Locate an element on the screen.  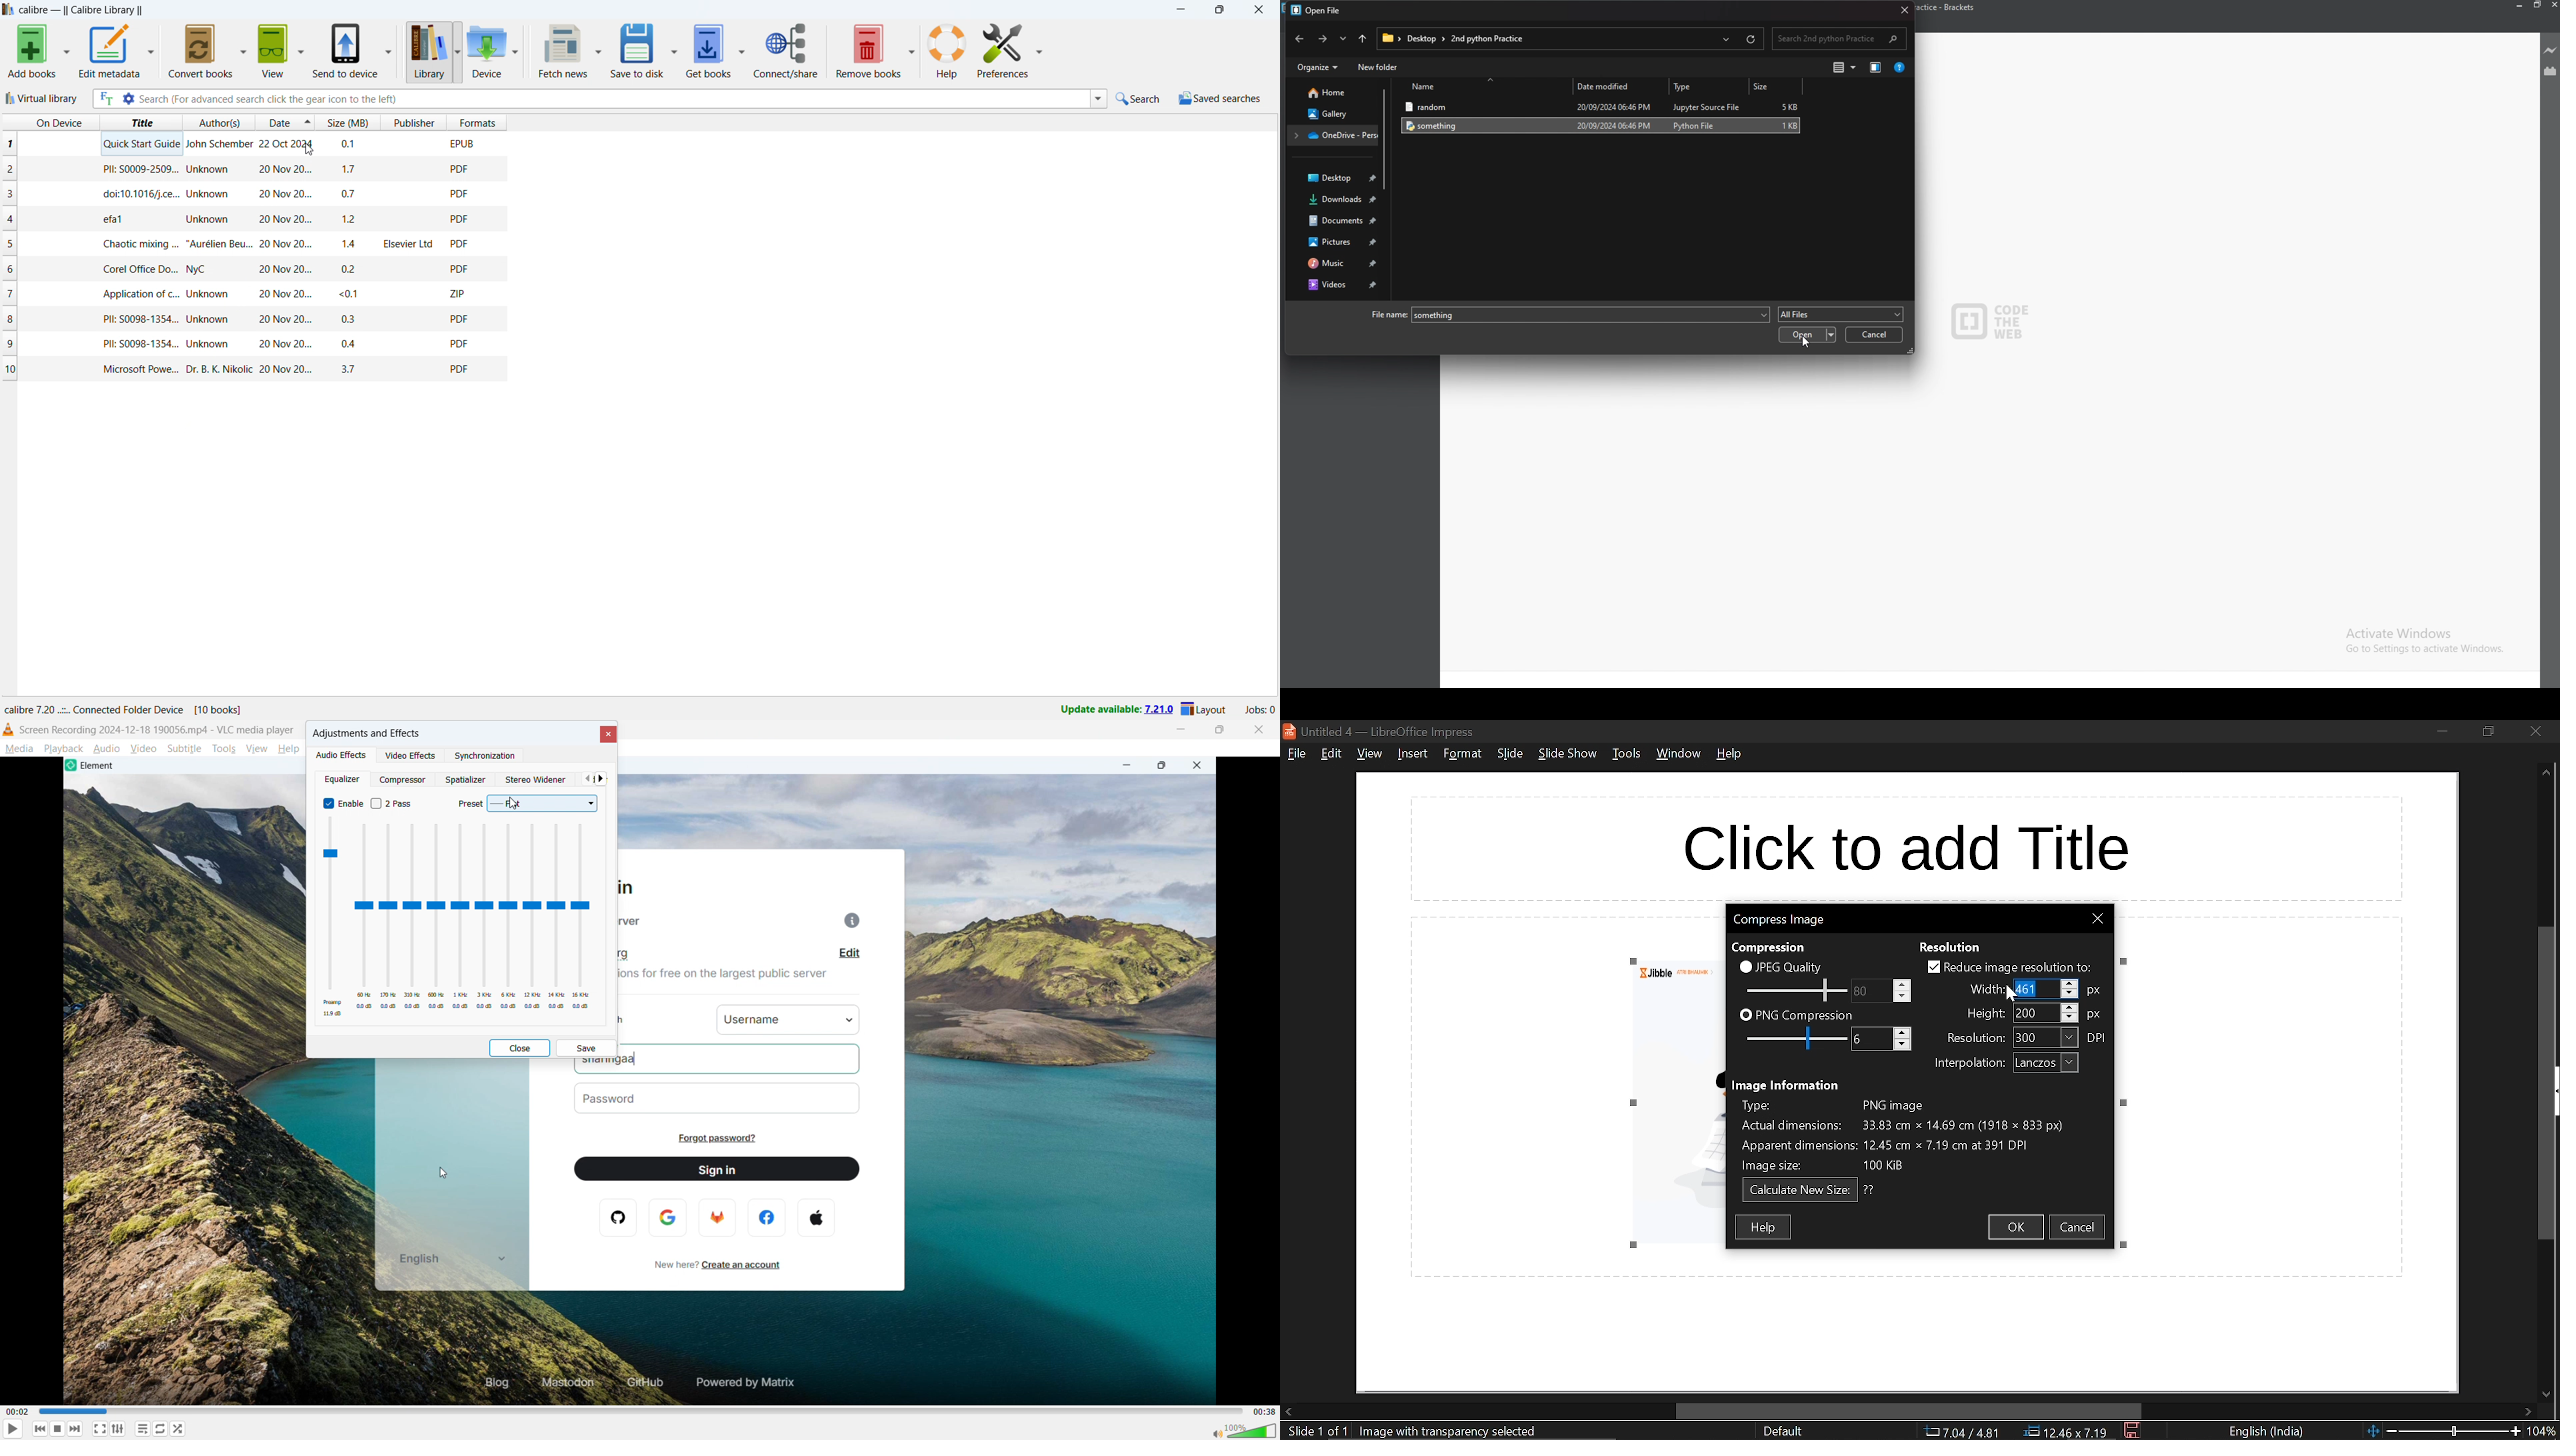
folder is located at coordinates (1333, 135).